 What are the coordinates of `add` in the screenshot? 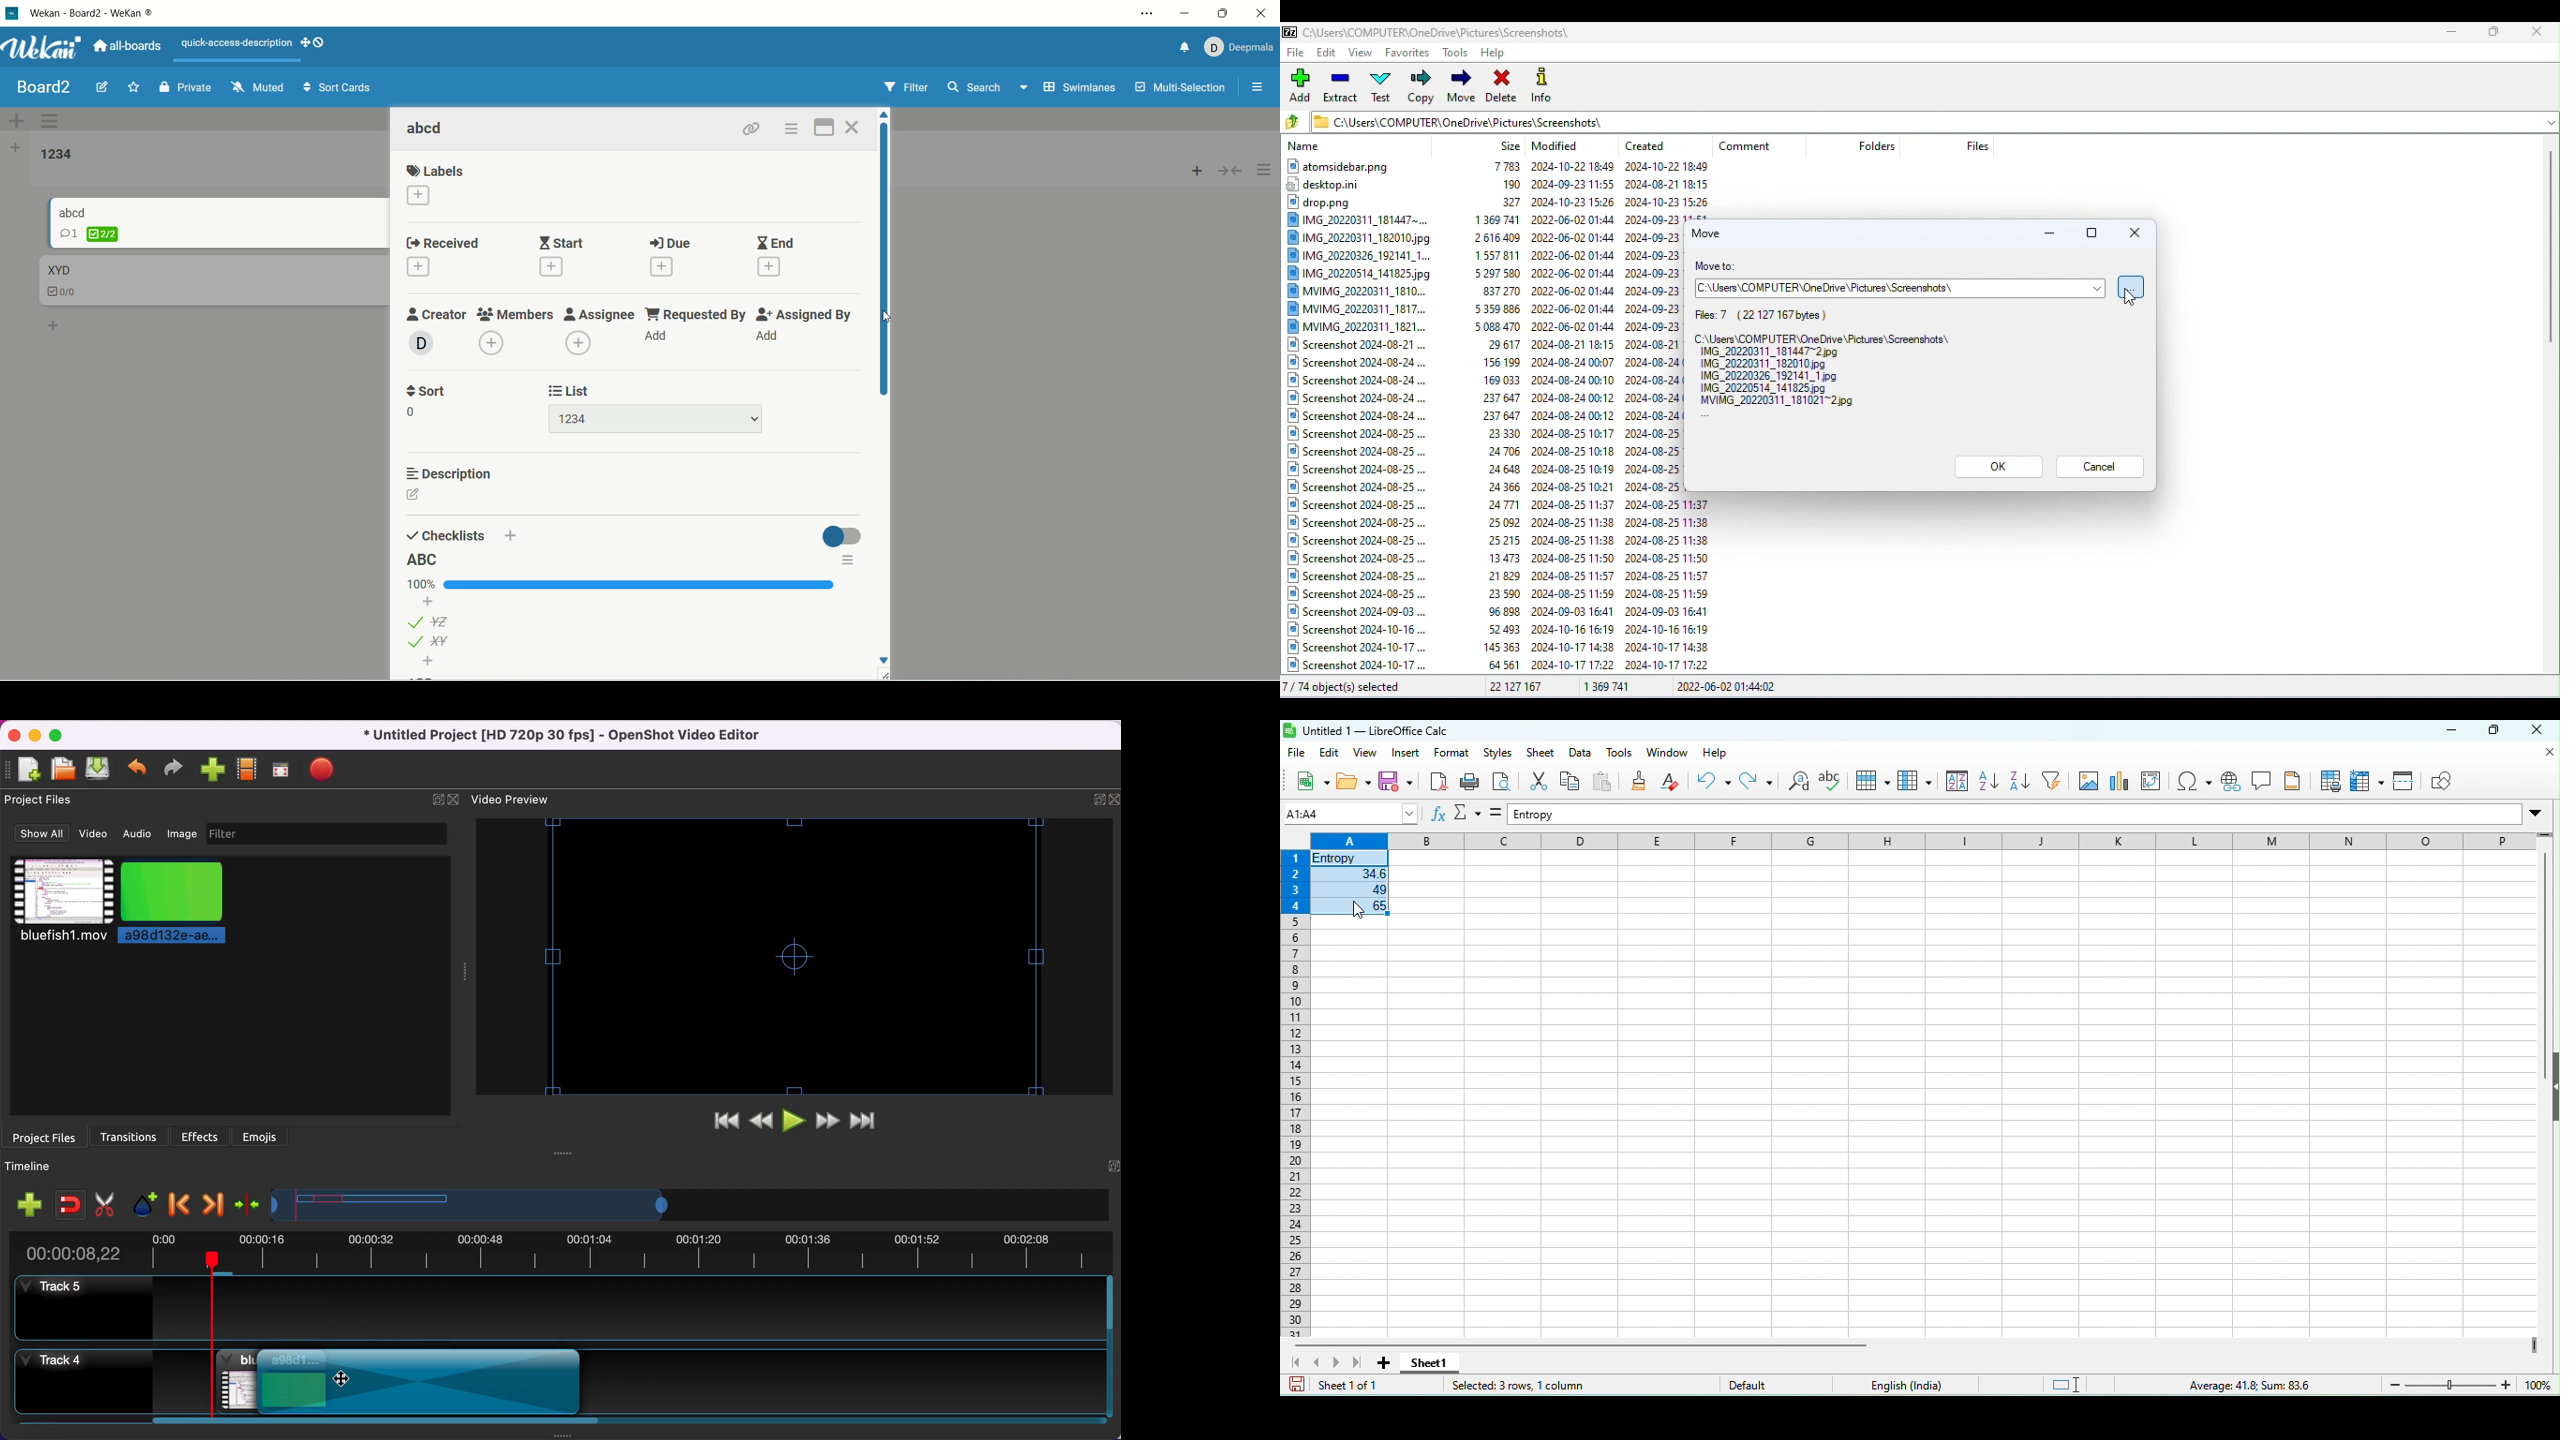 It's located at (767, 335).